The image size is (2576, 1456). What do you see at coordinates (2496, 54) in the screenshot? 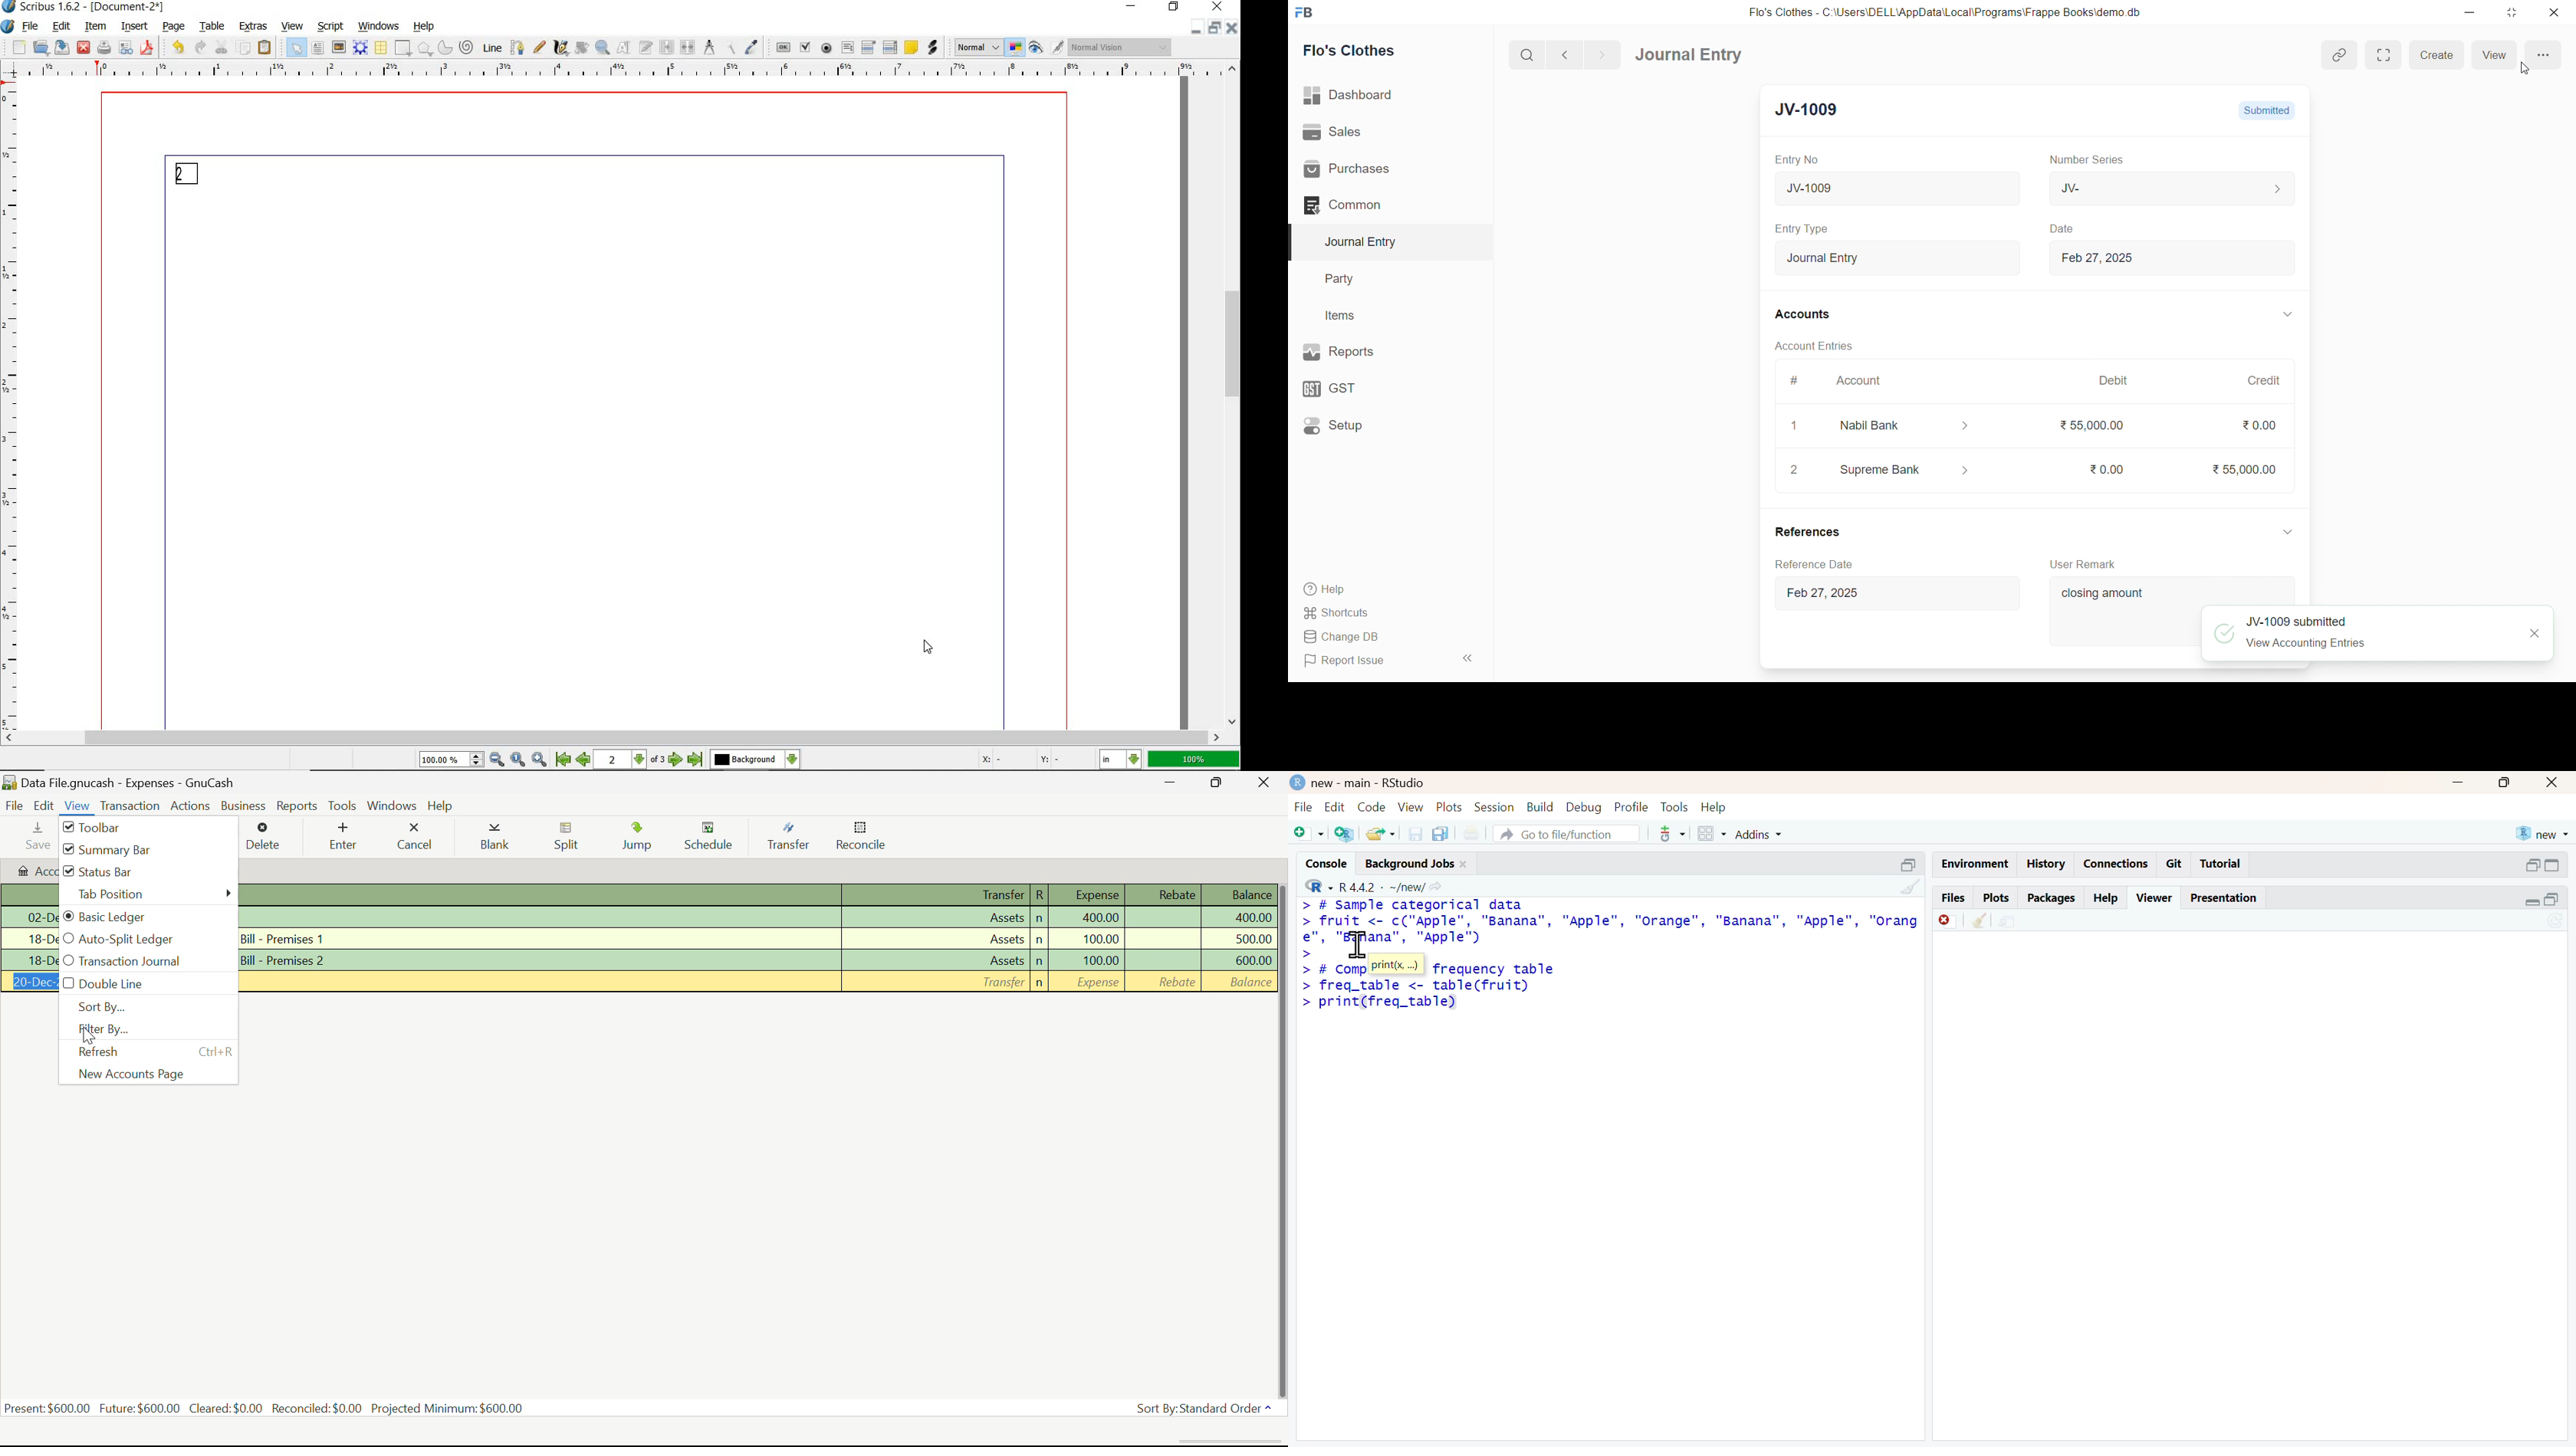
I see `View` at bounding box center [2496, 54].